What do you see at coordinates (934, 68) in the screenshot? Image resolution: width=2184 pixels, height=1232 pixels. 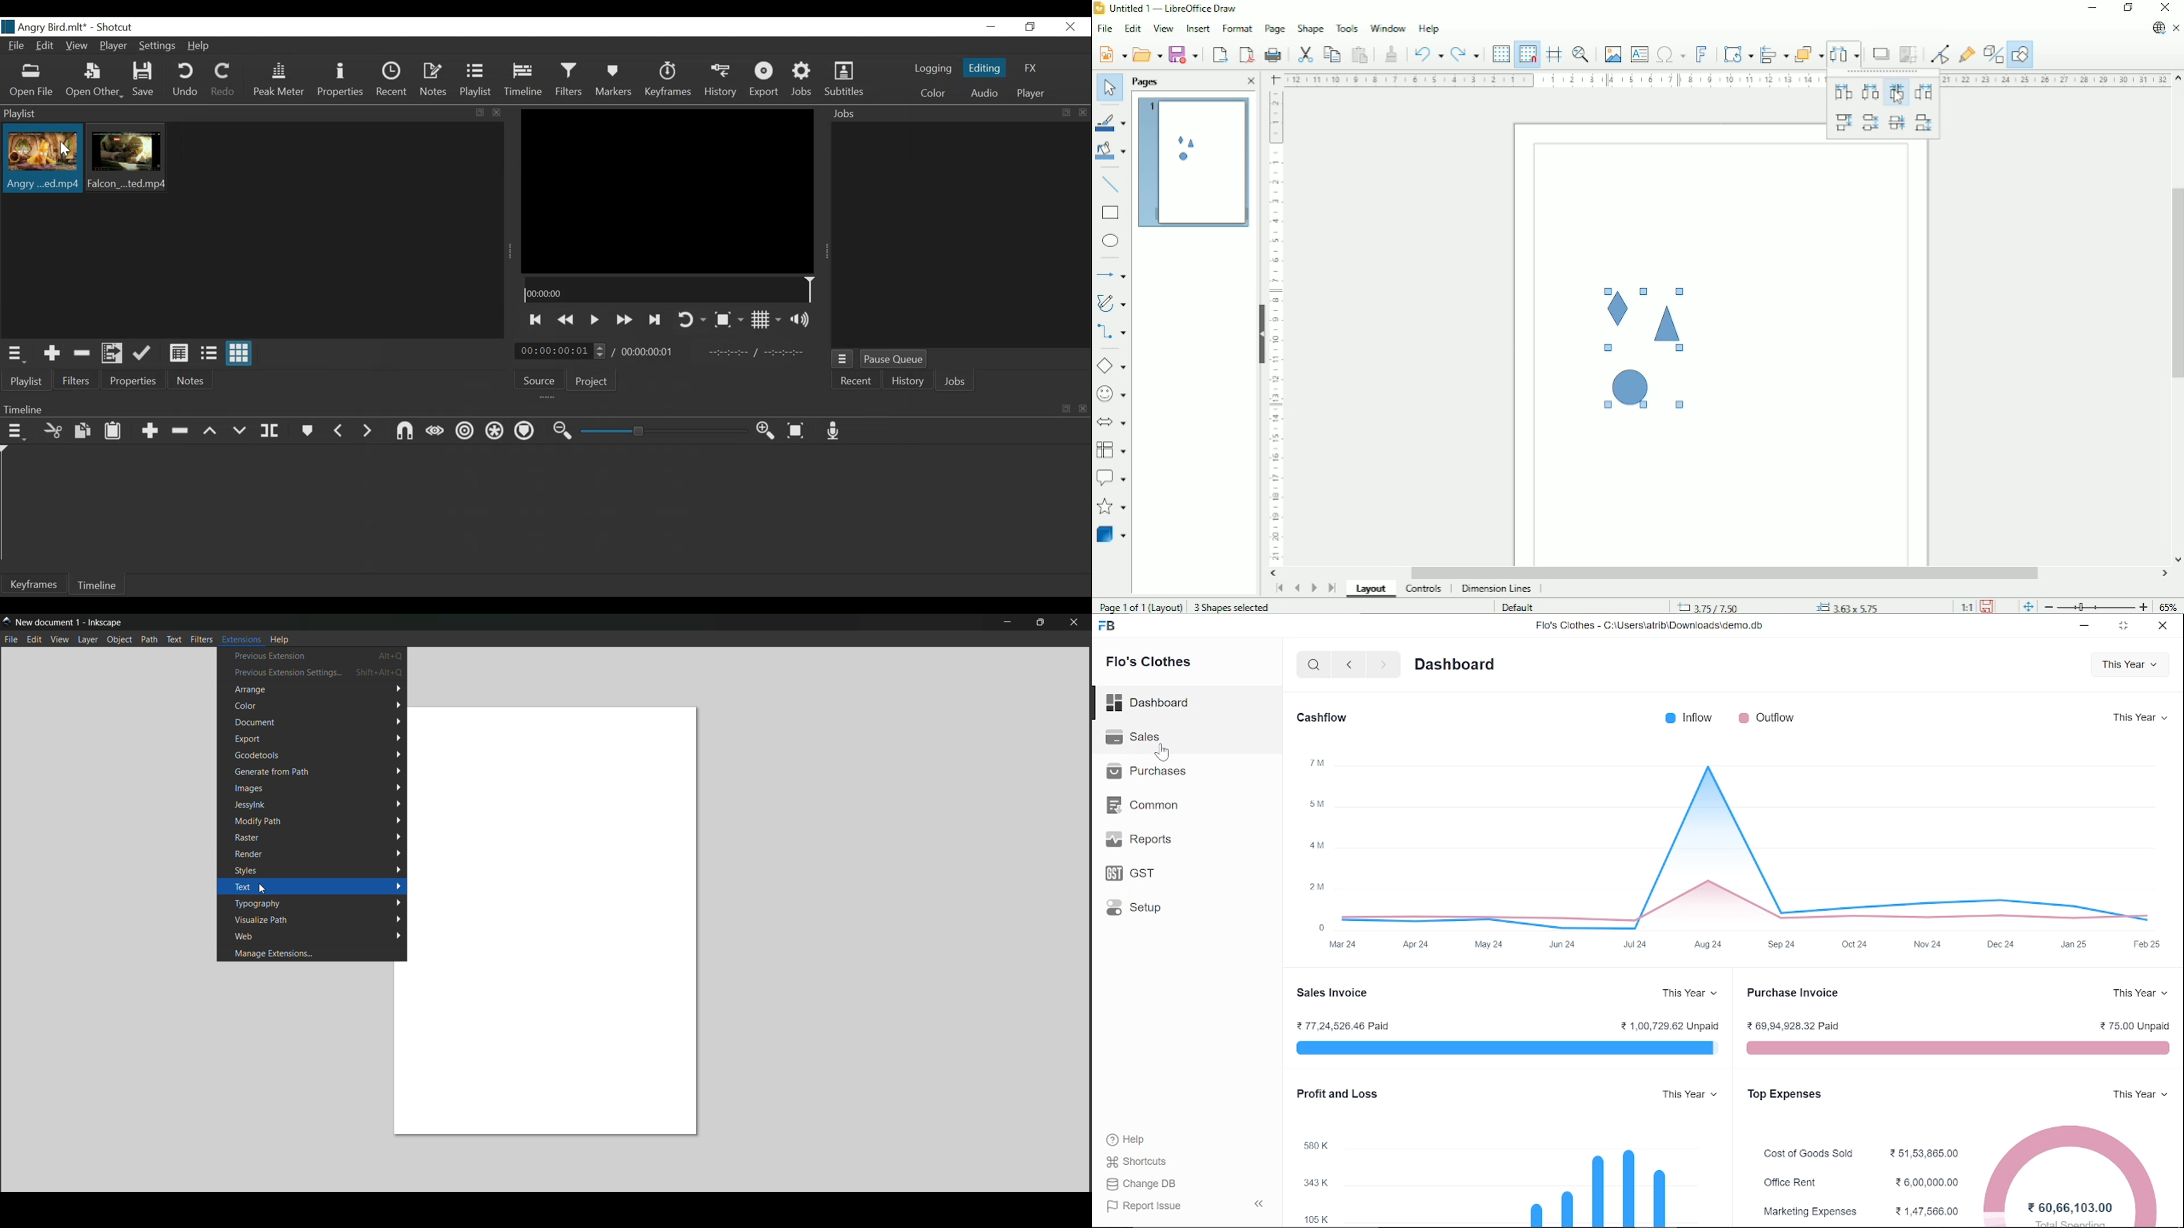 I see `logging` at bounding box center [934, 68].